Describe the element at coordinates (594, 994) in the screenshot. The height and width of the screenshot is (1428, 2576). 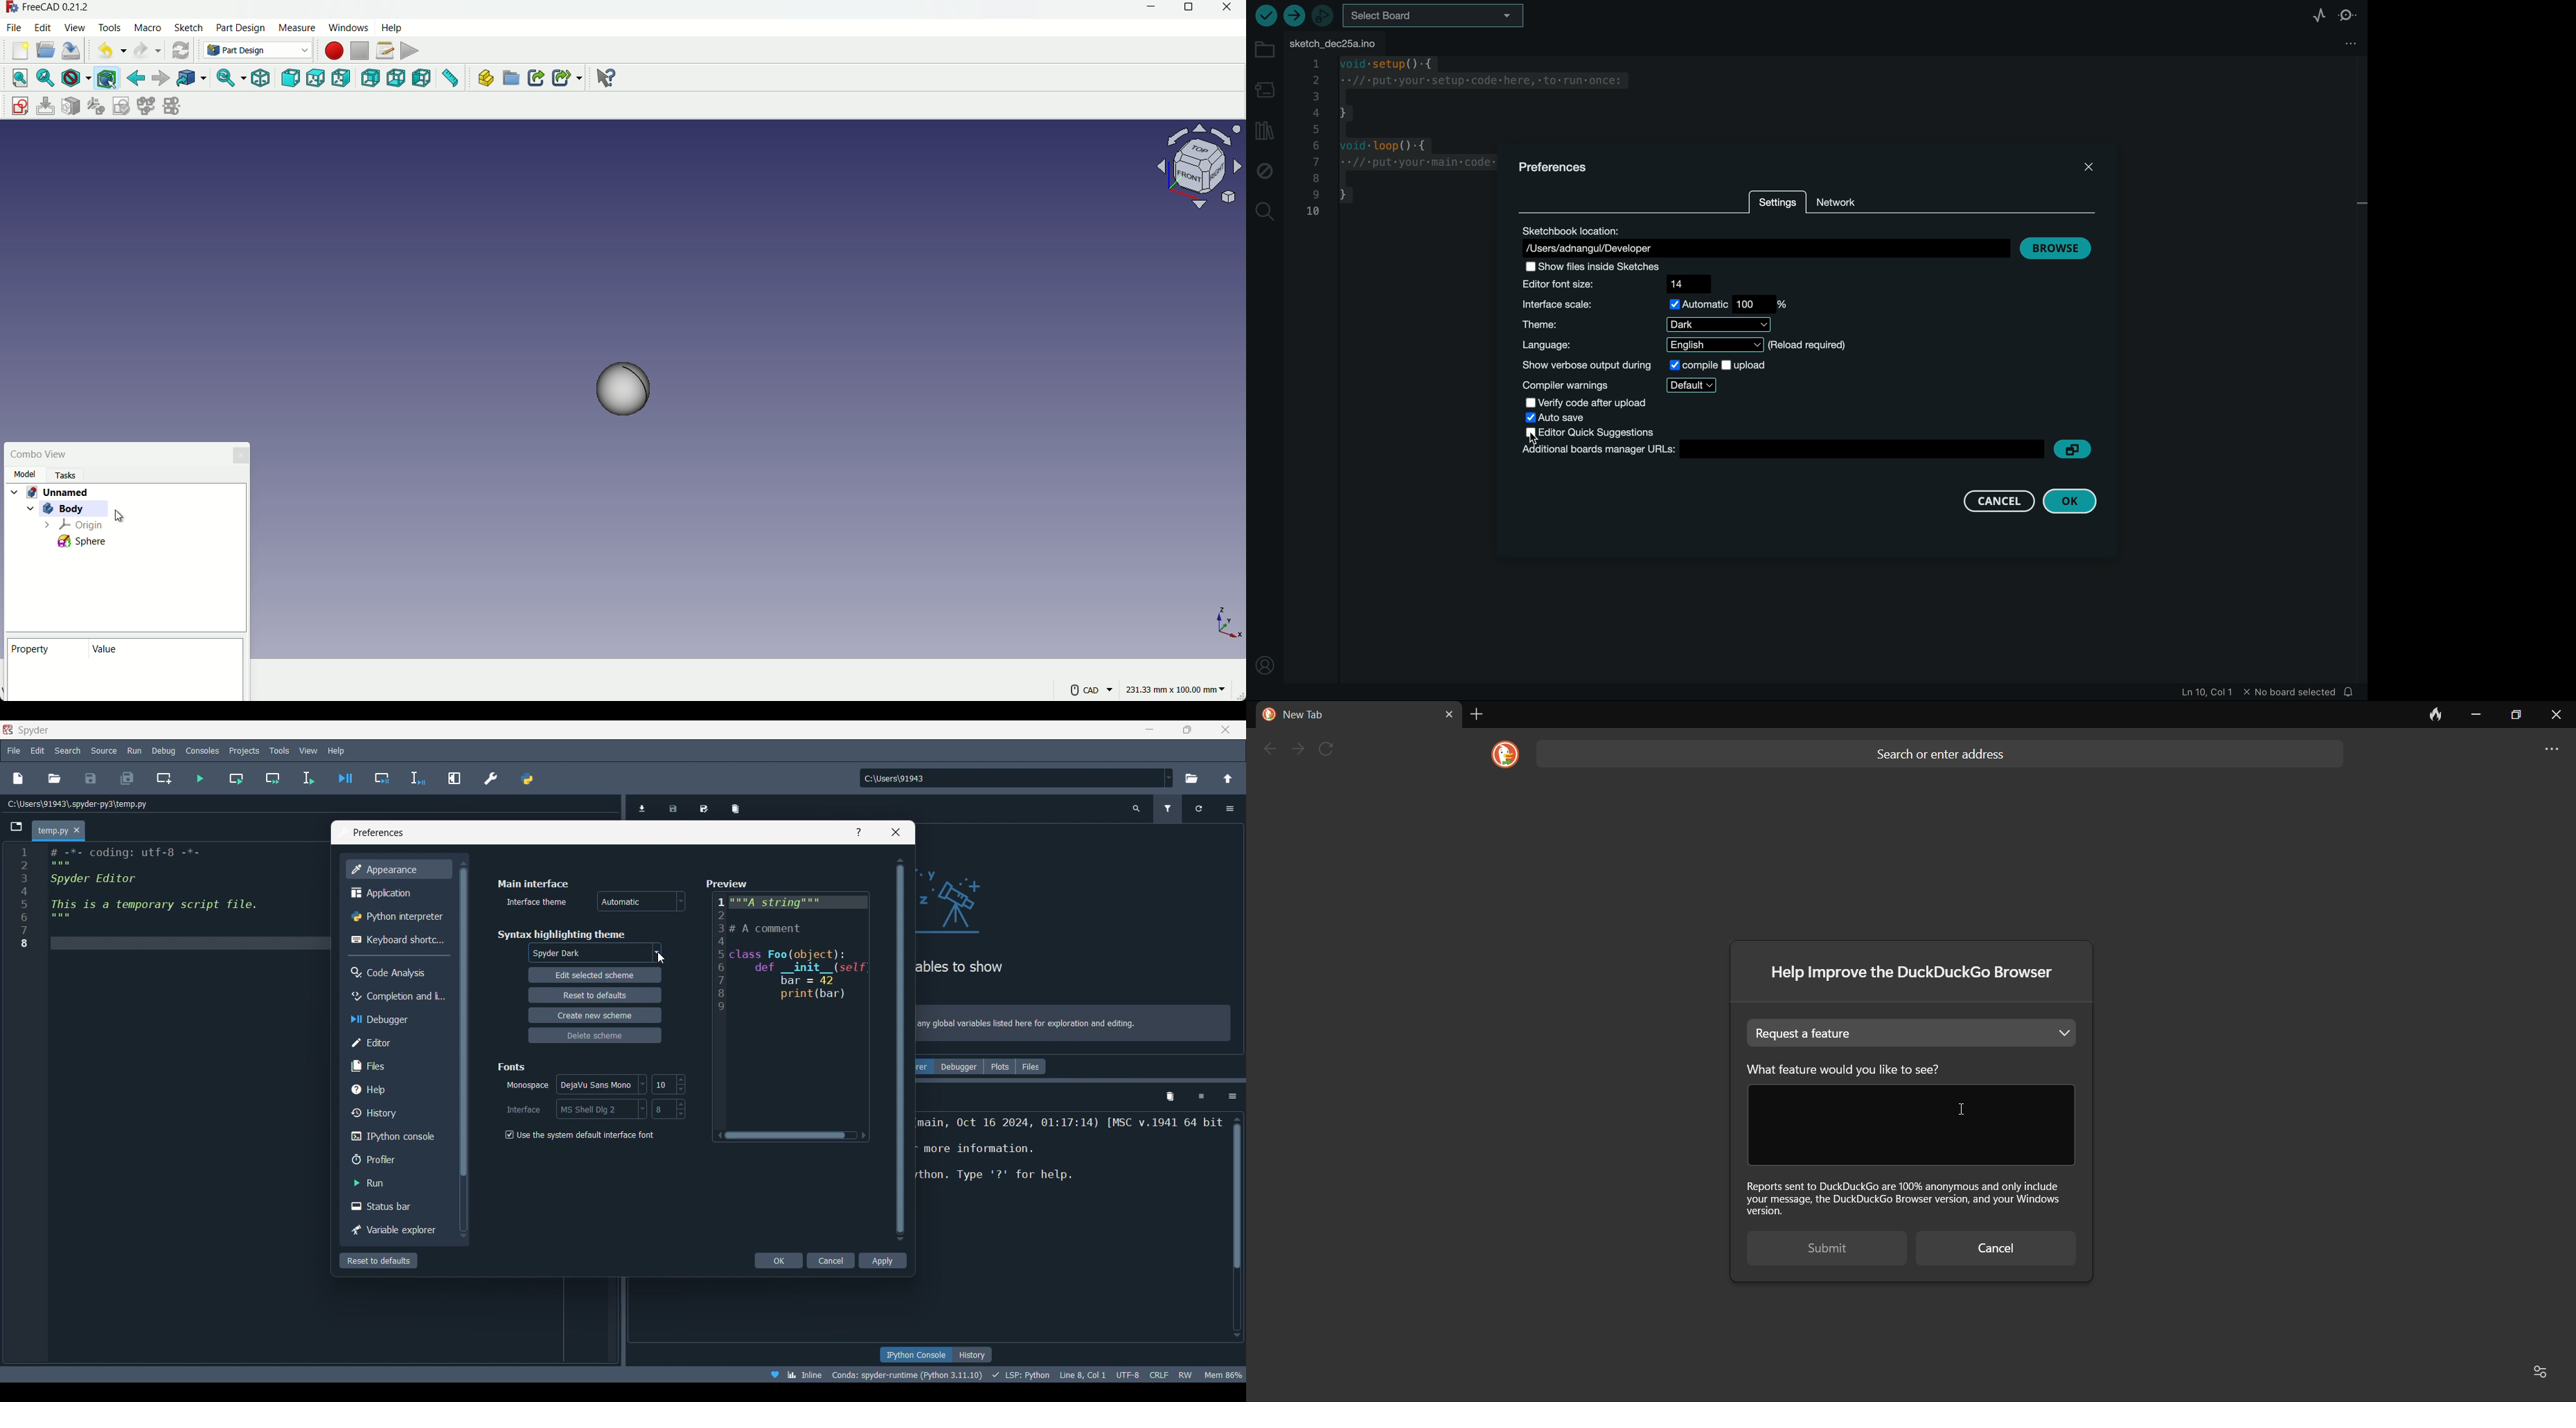
I see `reset to defaults` at that location.